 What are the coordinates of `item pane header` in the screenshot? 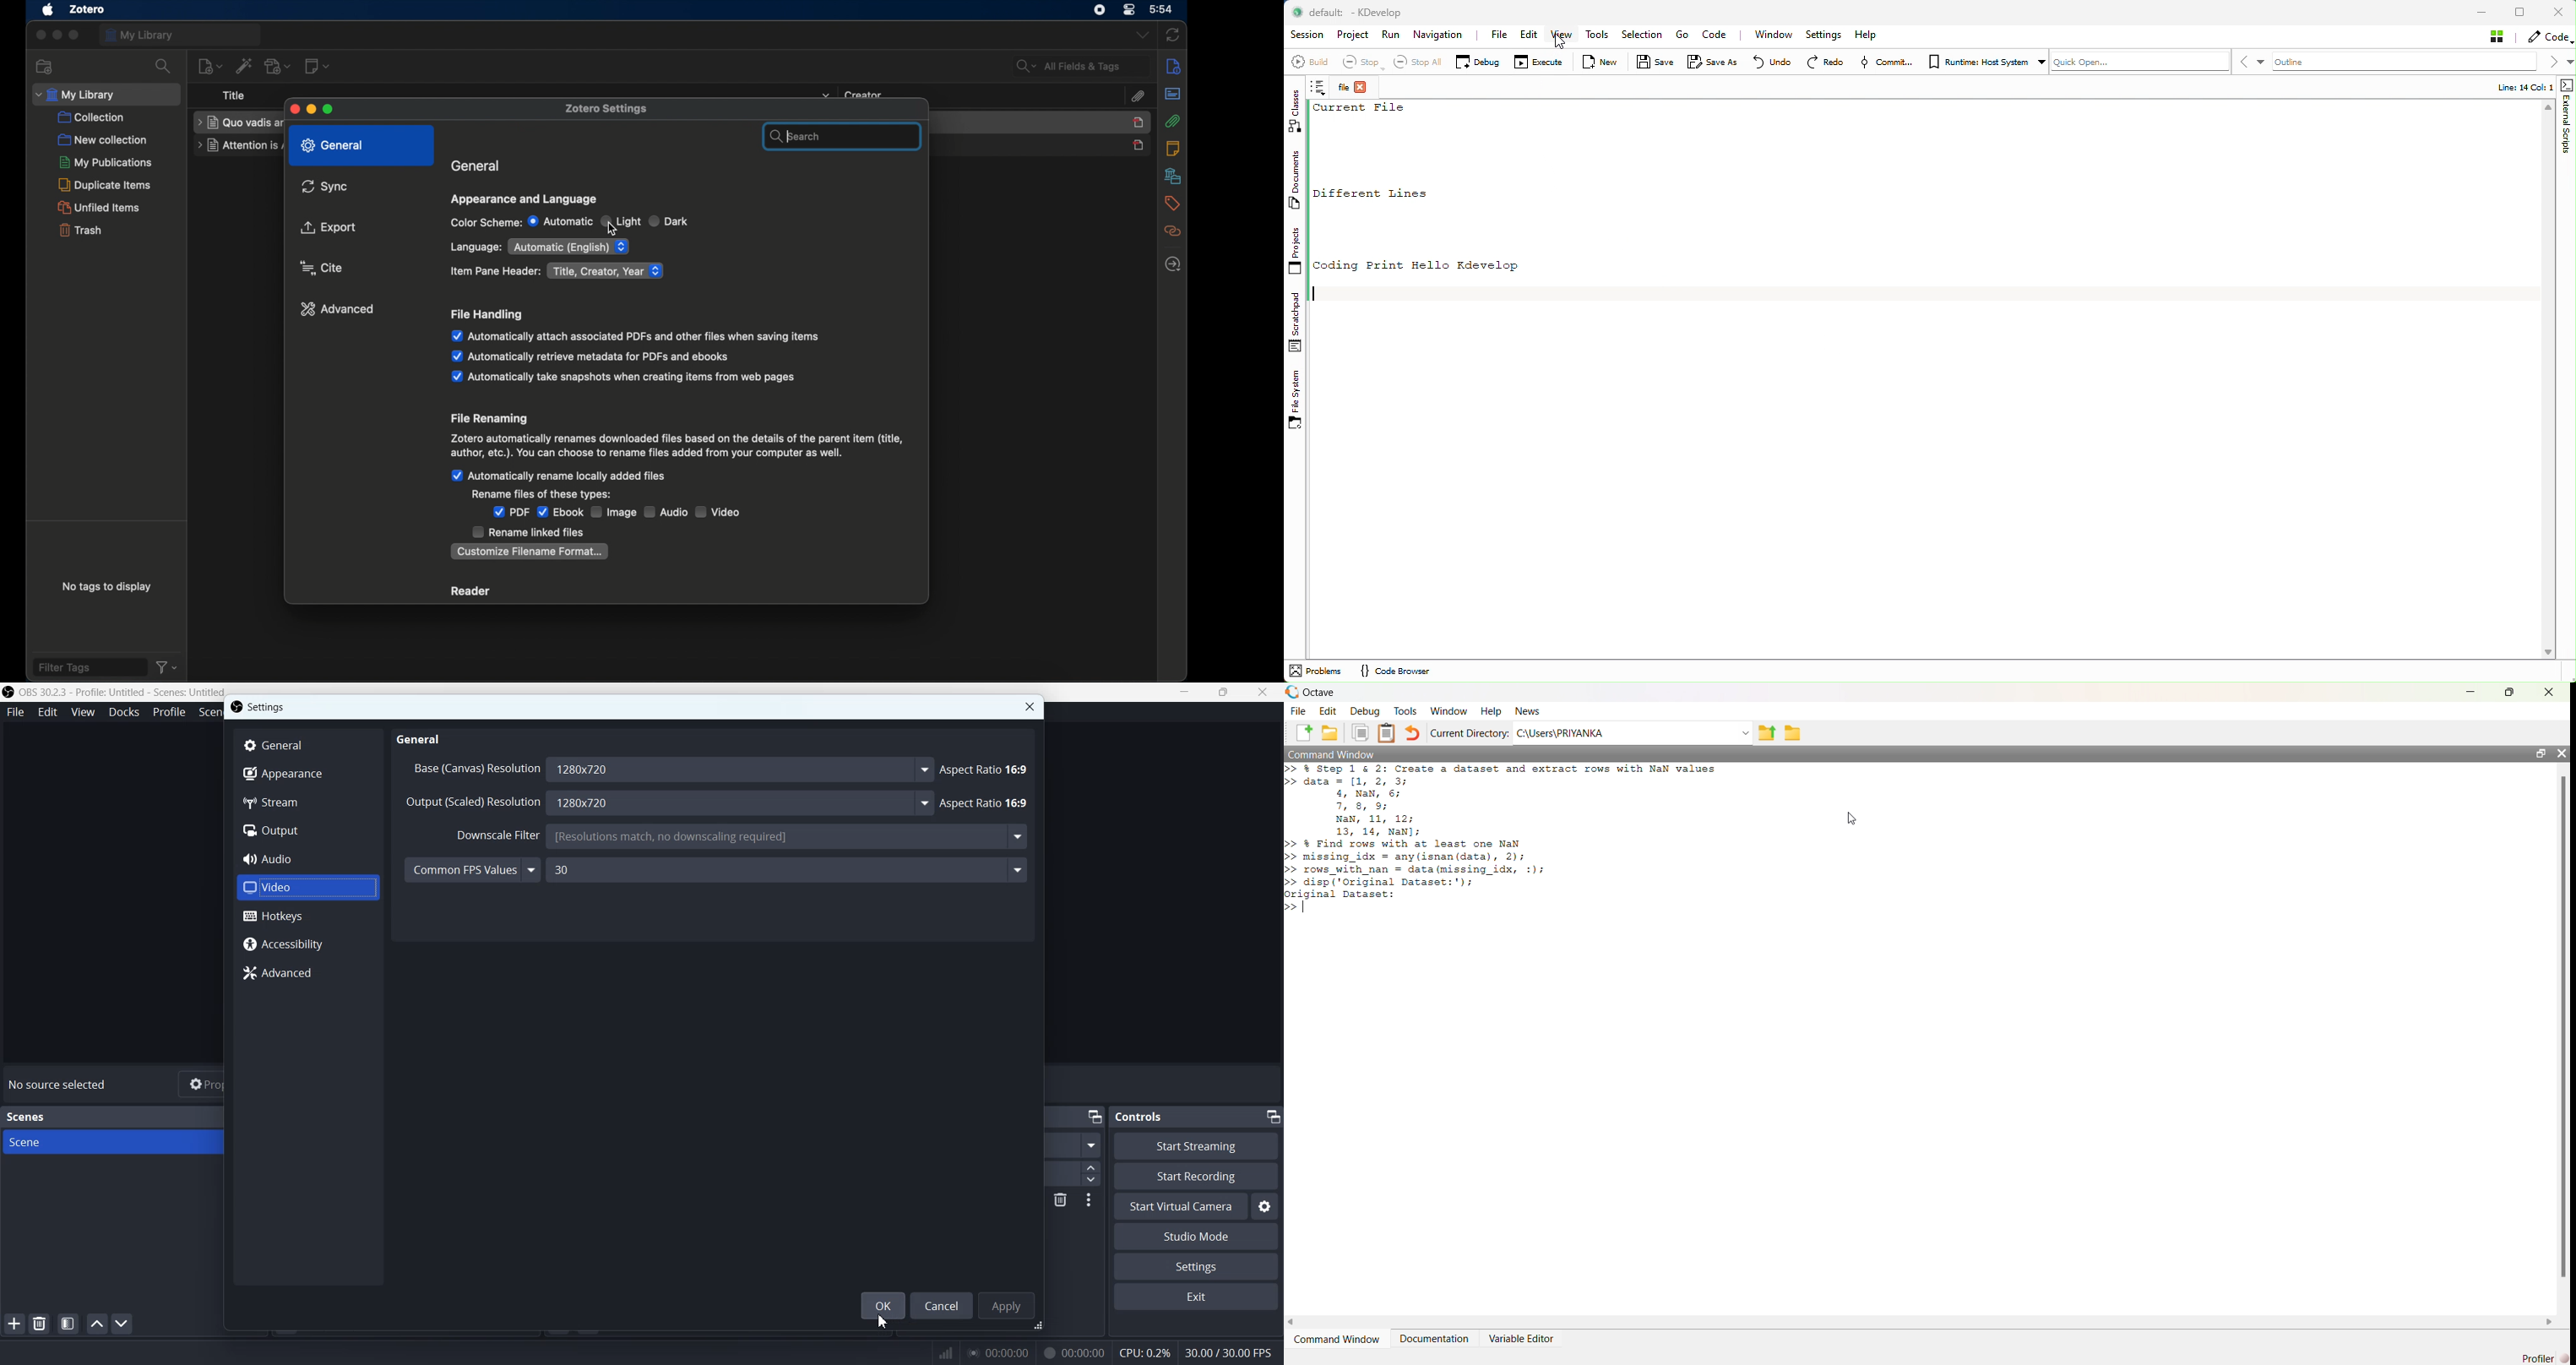 It's located at (496, 272).